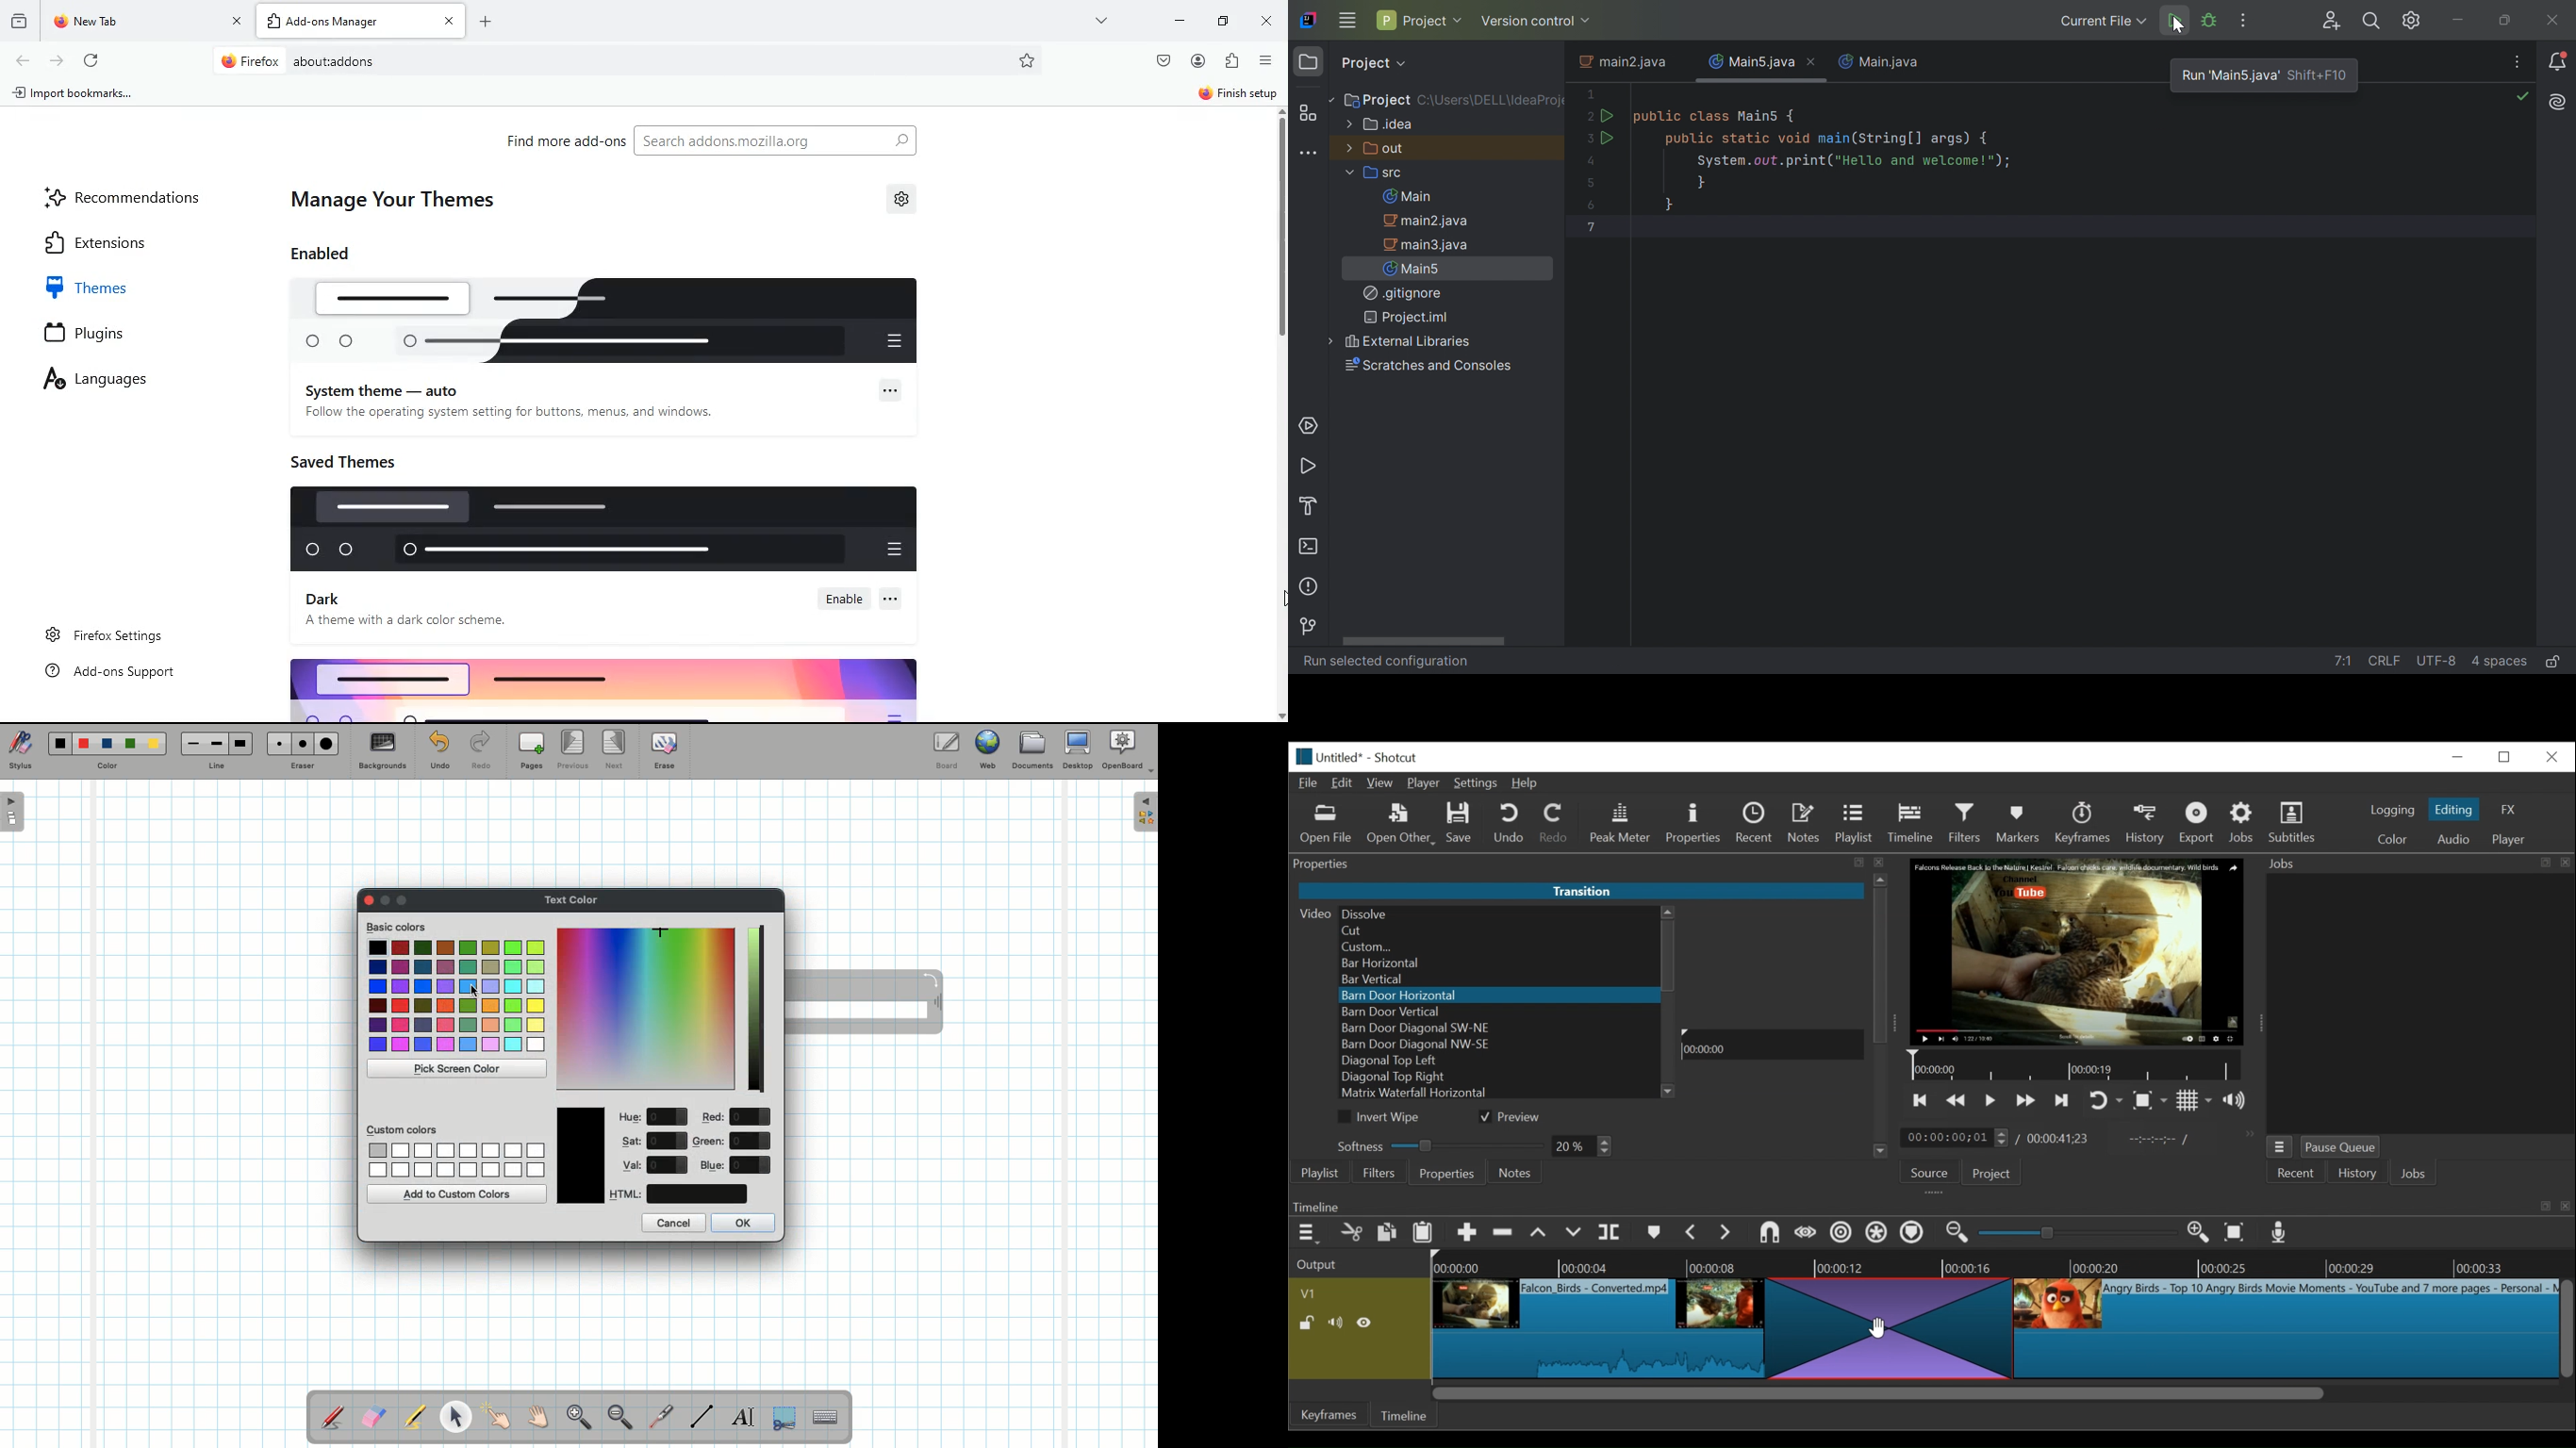 Image resolution: width=2576 pixels, height=1456 pixels. What do you see at coordinates (2567, 1329) in the screenshot?
I see `Vertical Scroll bar` at bounding box center [2567, 1329].